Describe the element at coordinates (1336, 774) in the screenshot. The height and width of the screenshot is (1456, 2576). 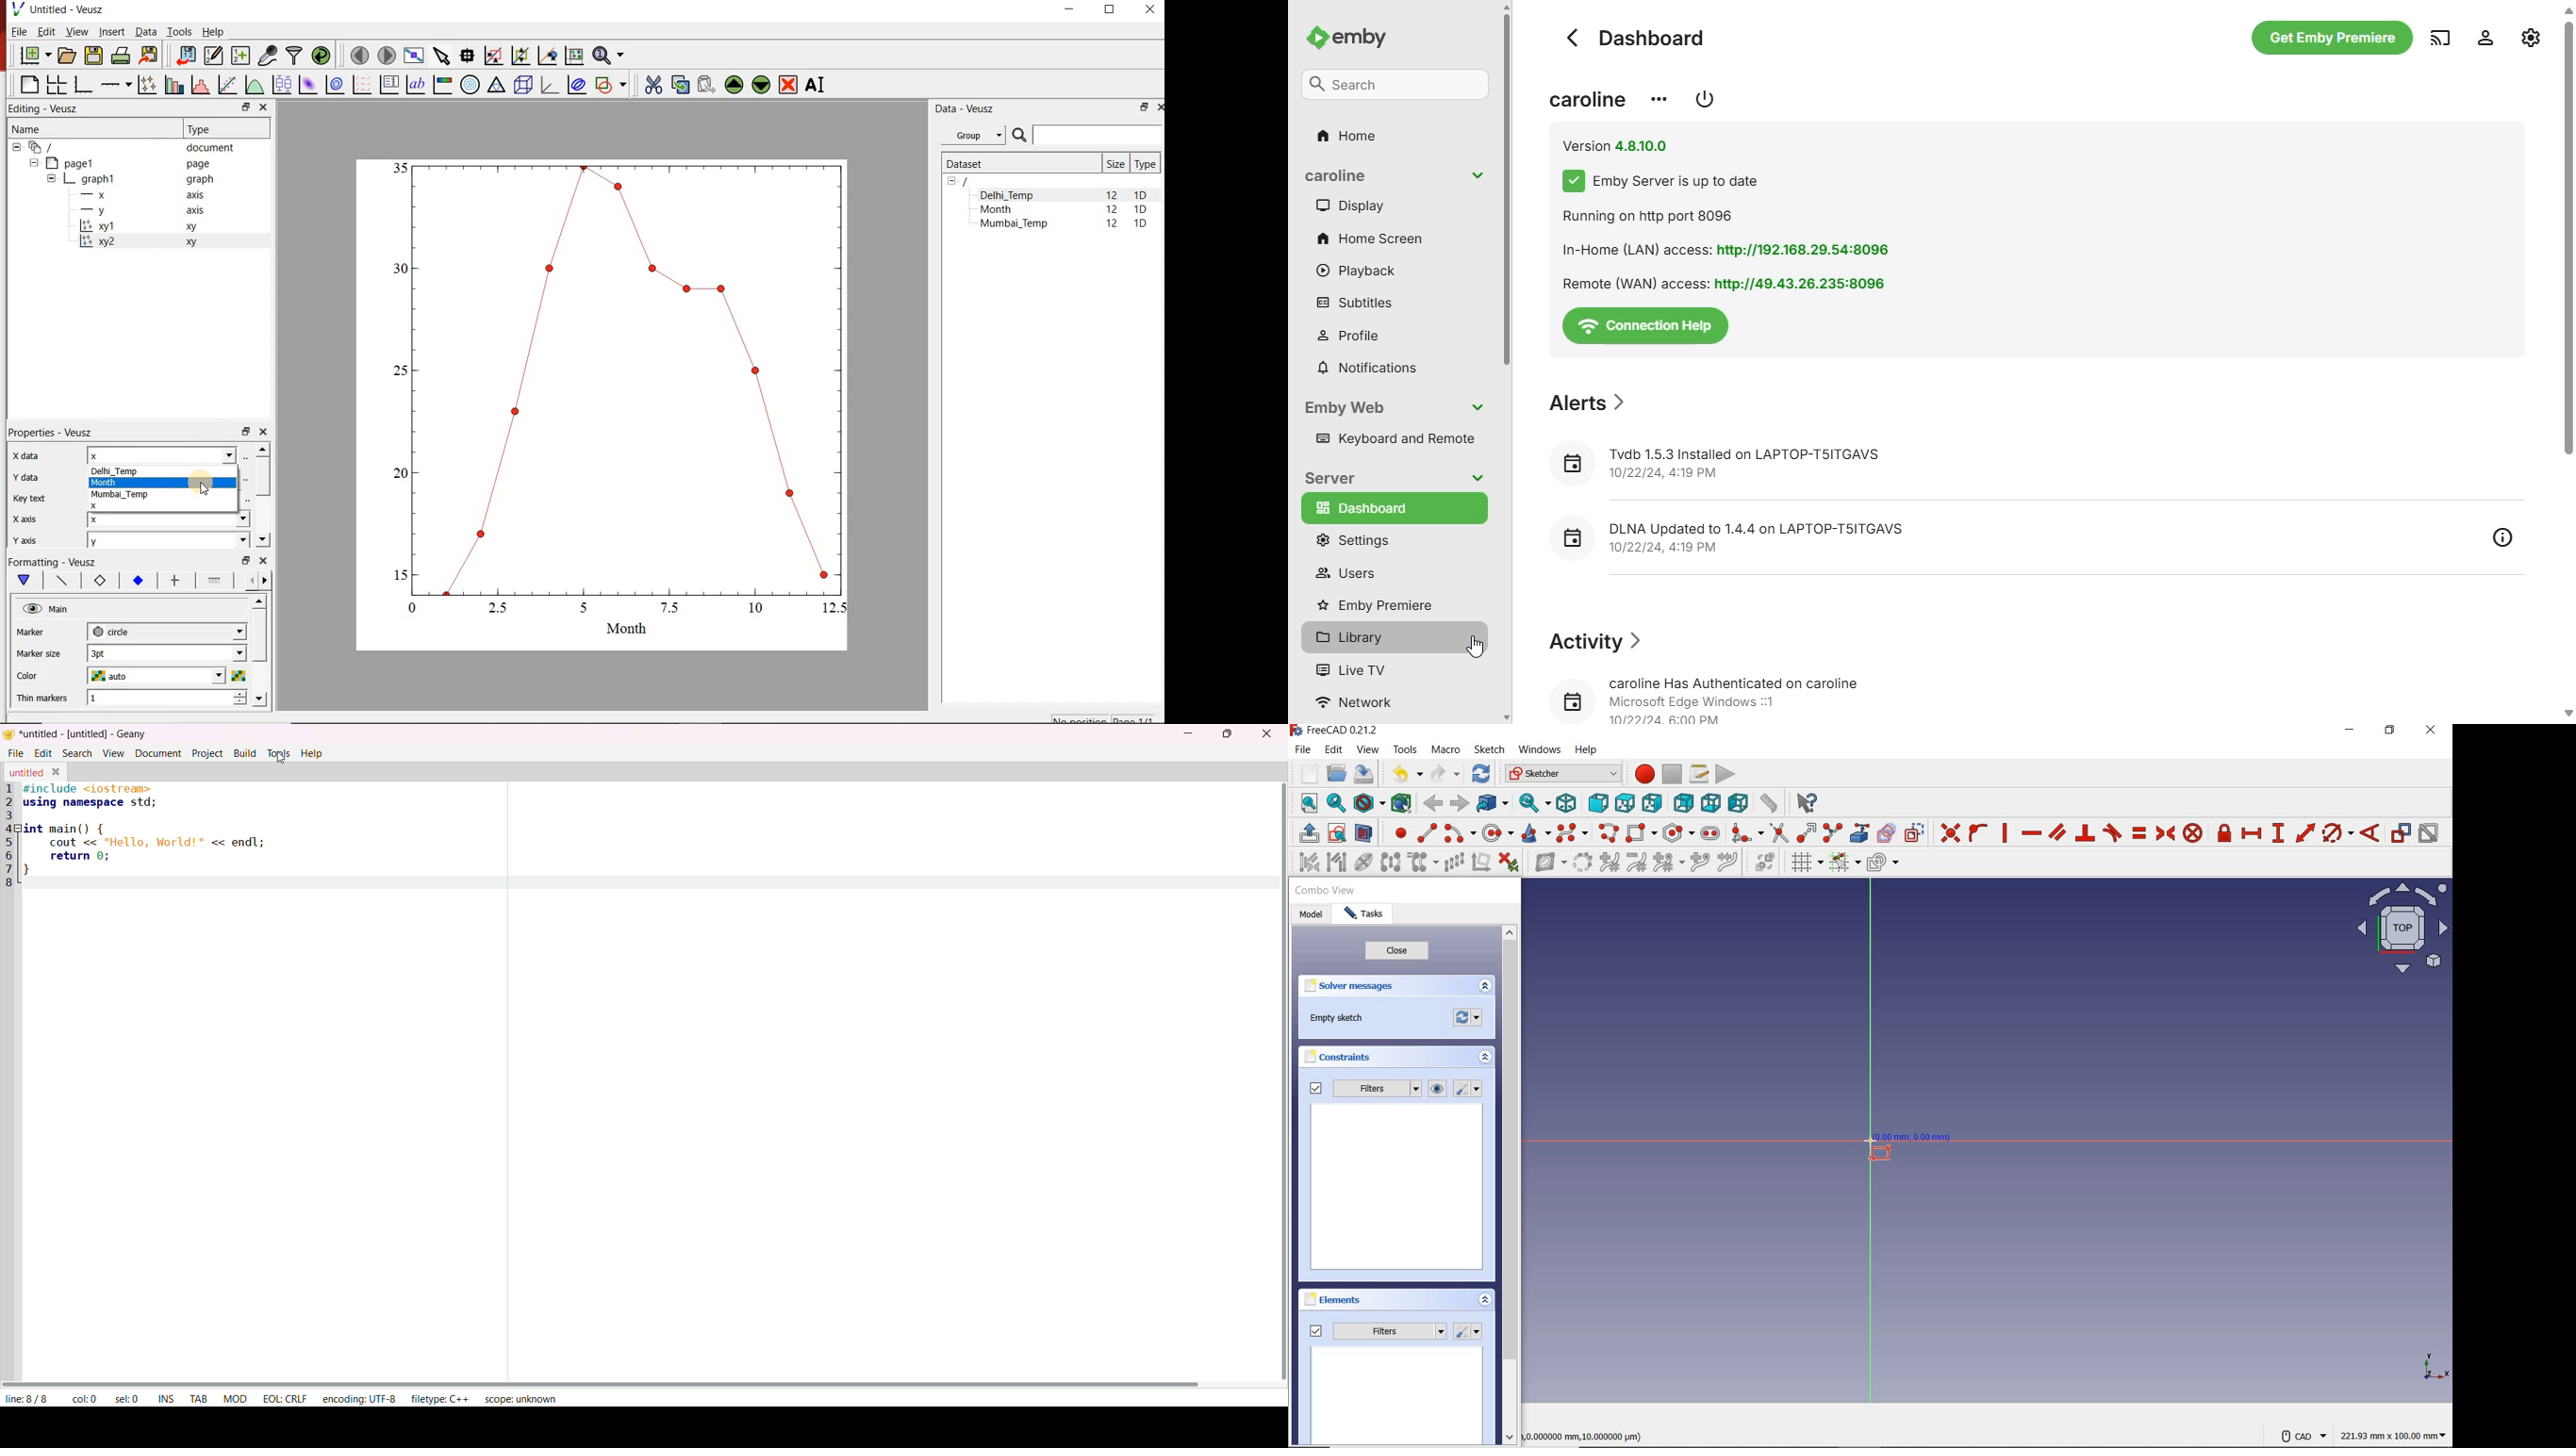
I see `open` at that location.